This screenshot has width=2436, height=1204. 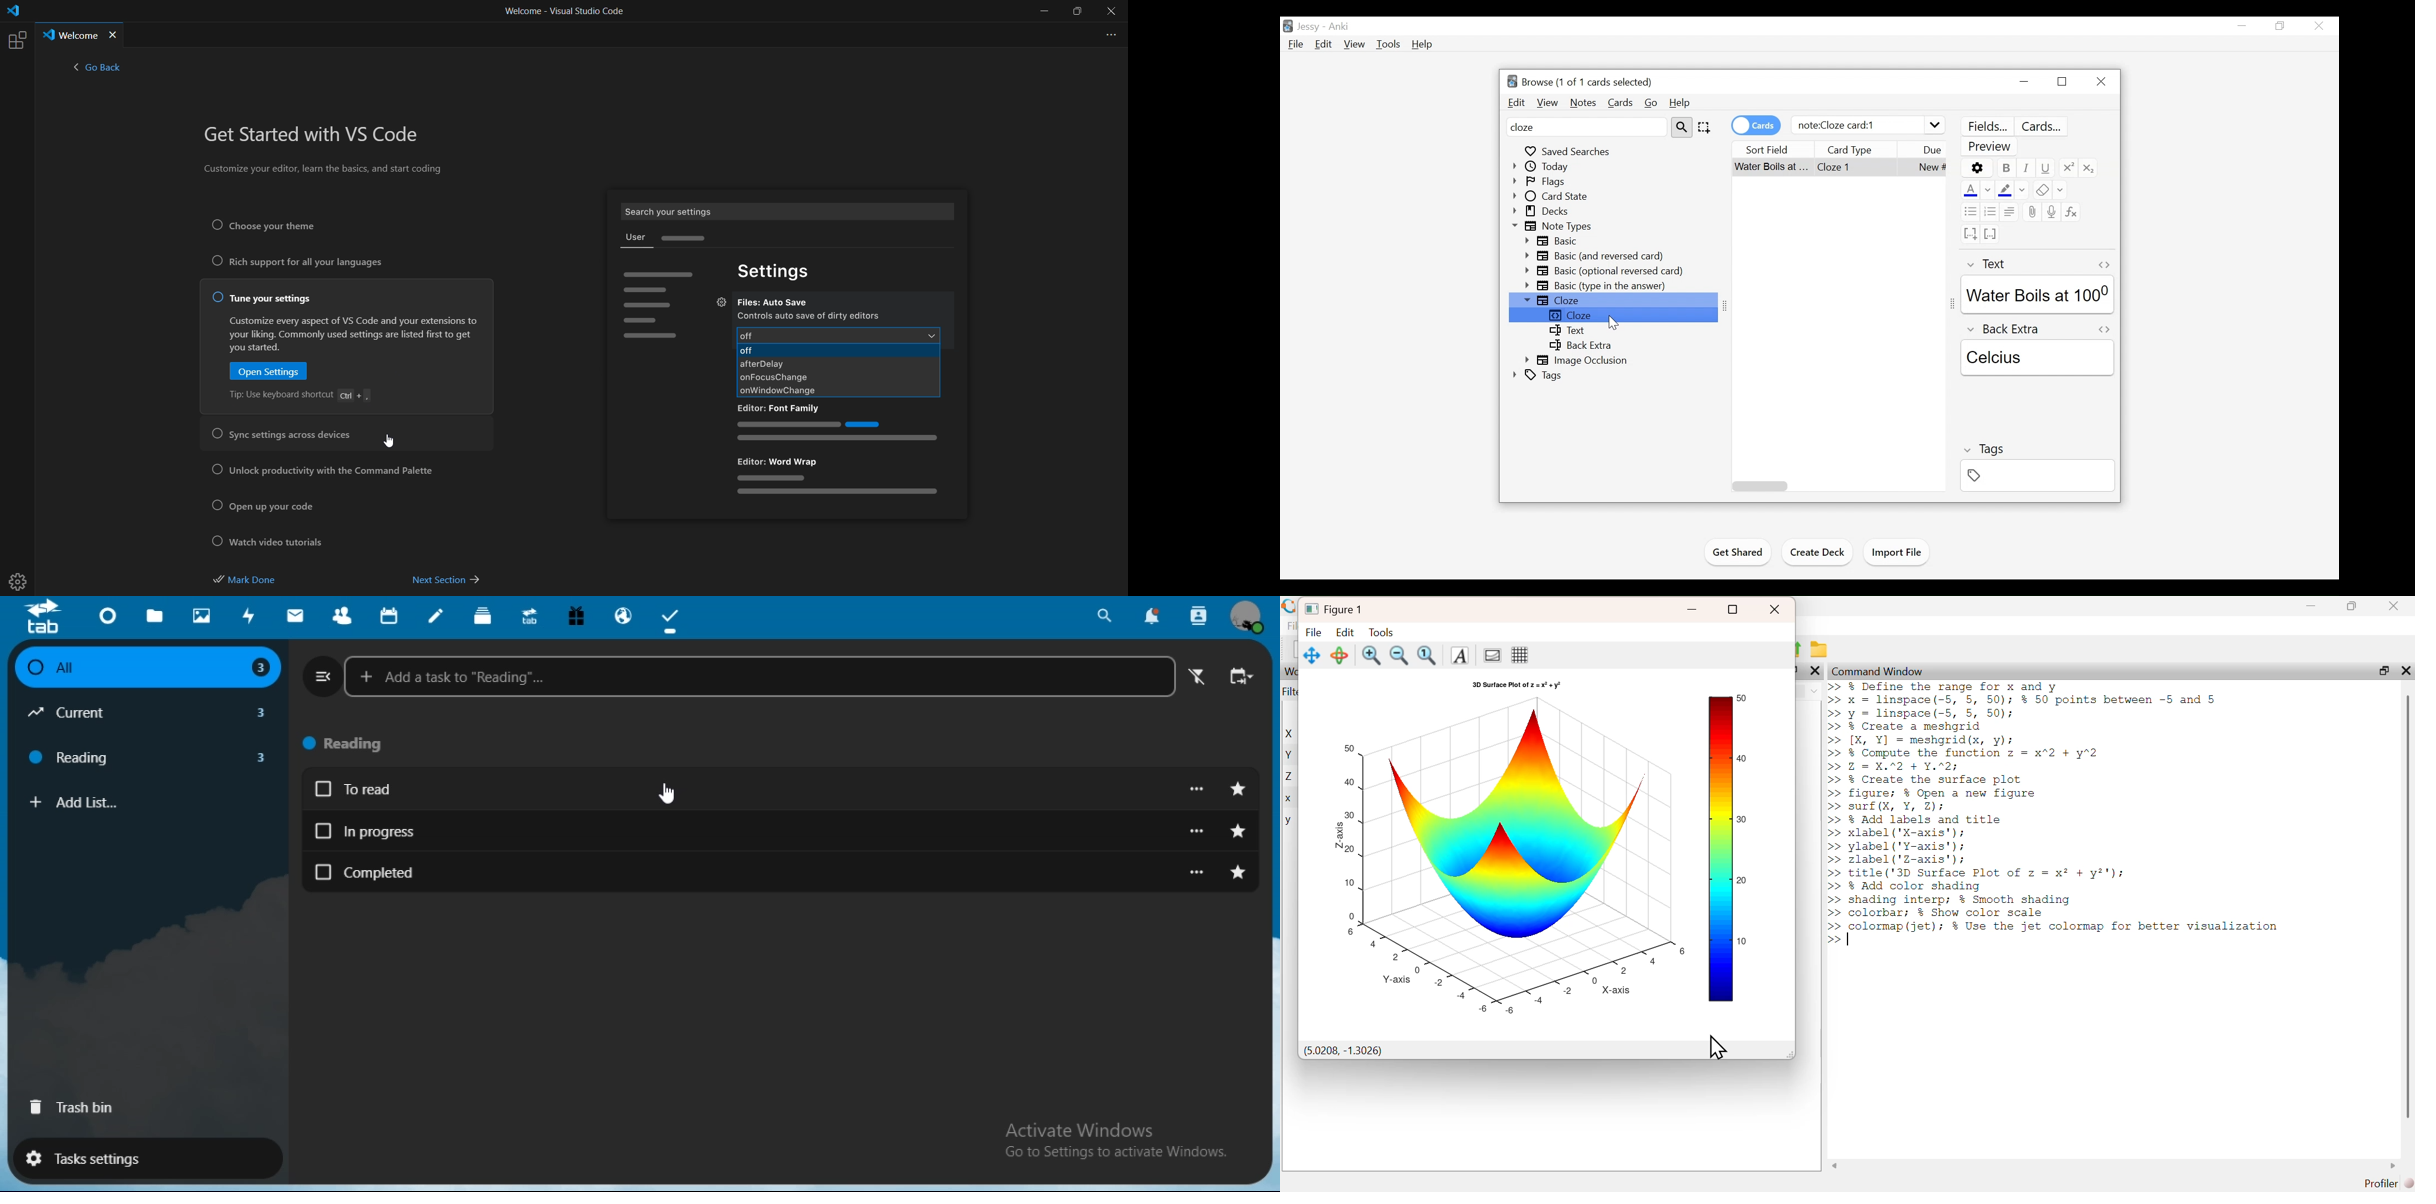 What do you see at coordinates (1587, 127) in the screenshot?
I see `Sidebar Filter` at bounding box center [1587, 127].